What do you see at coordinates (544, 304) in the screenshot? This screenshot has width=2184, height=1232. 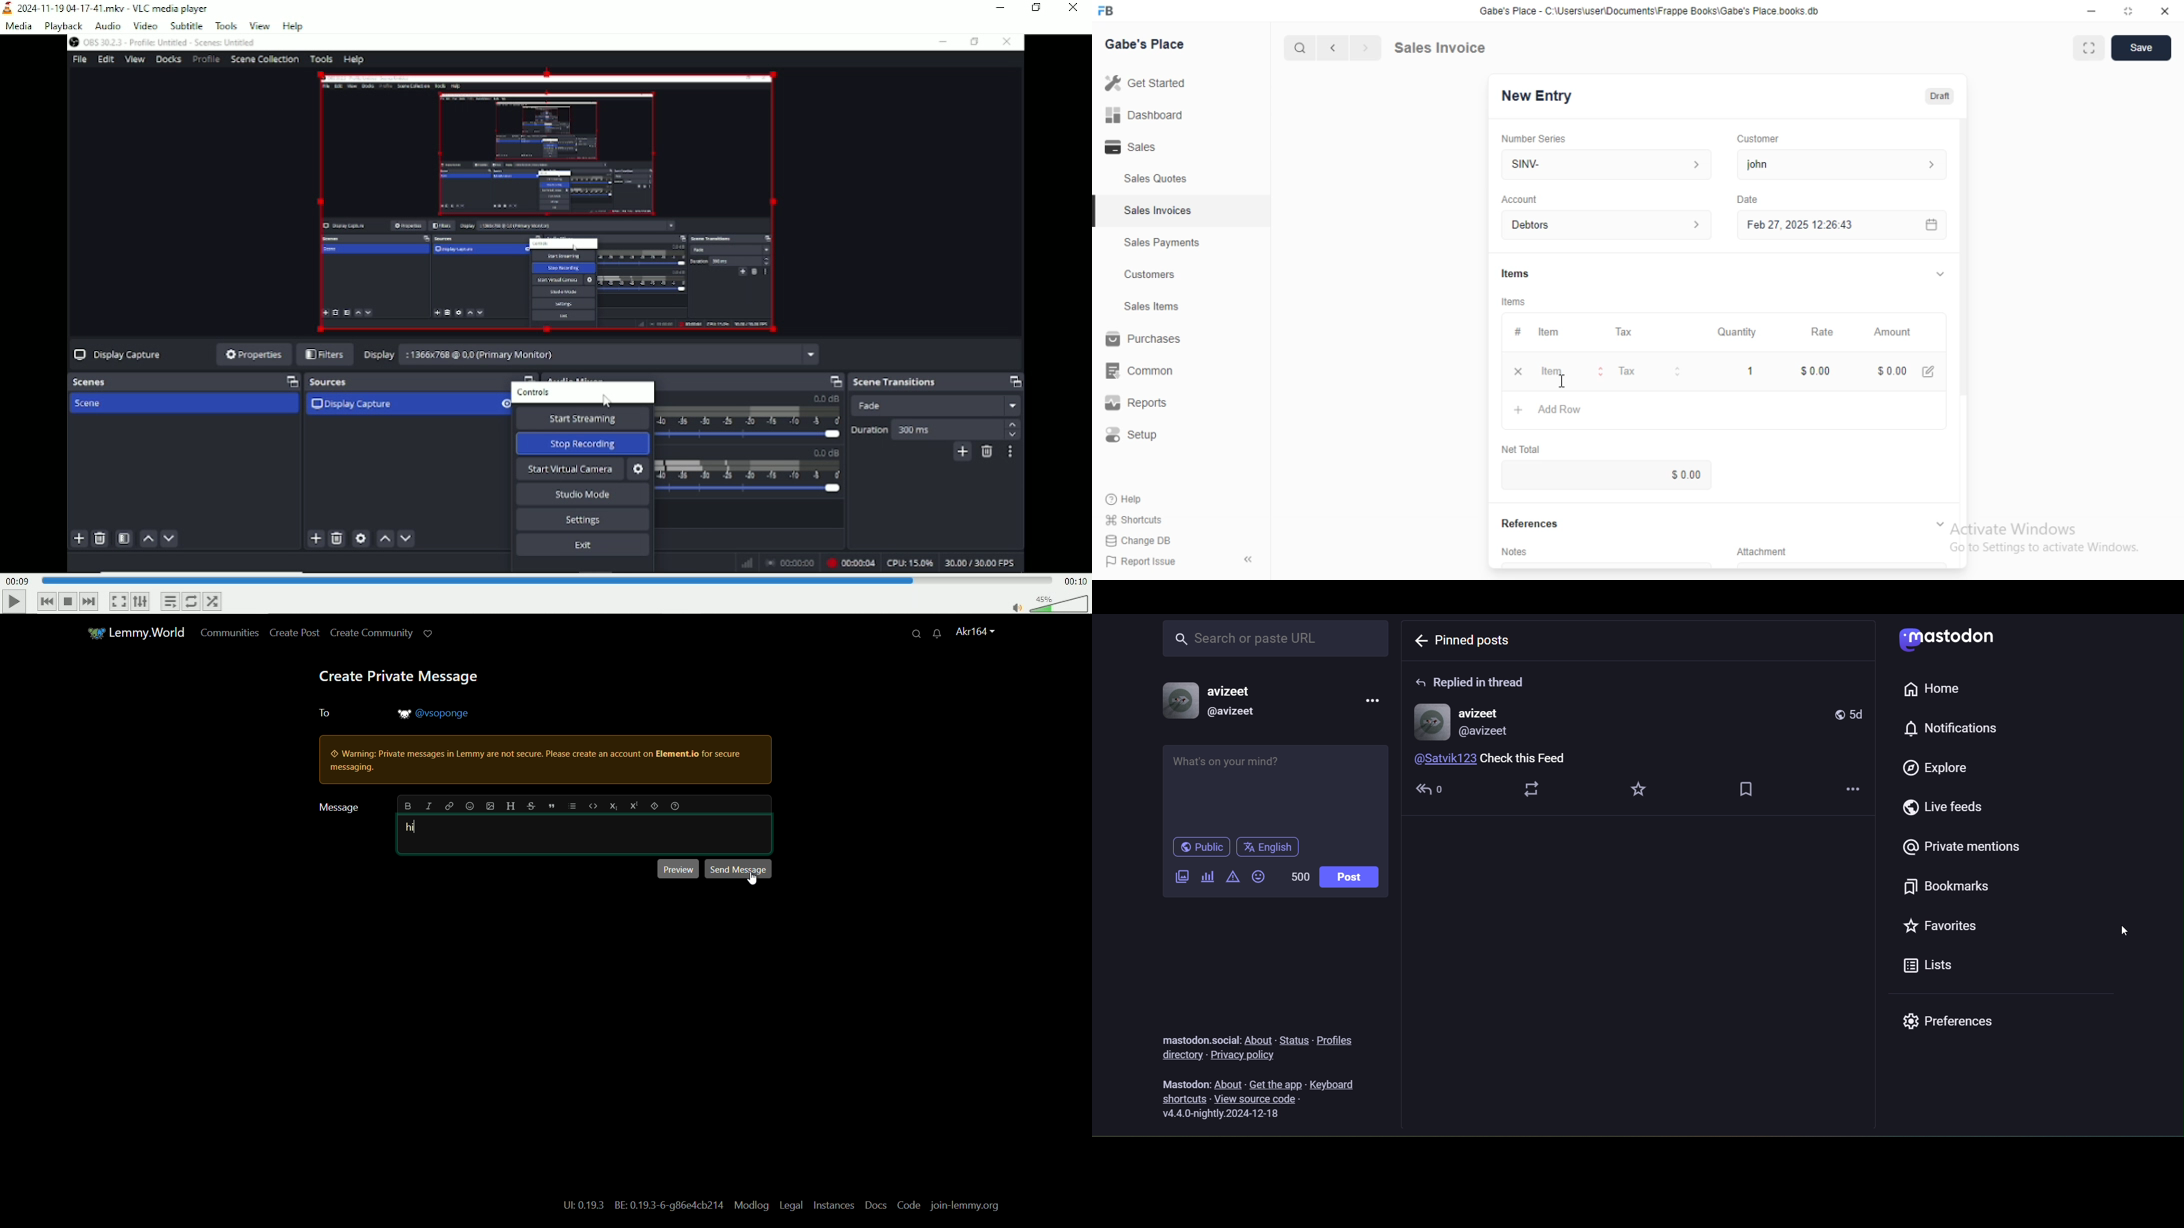 I see `Bookmark` at bounding box center [544, 304].